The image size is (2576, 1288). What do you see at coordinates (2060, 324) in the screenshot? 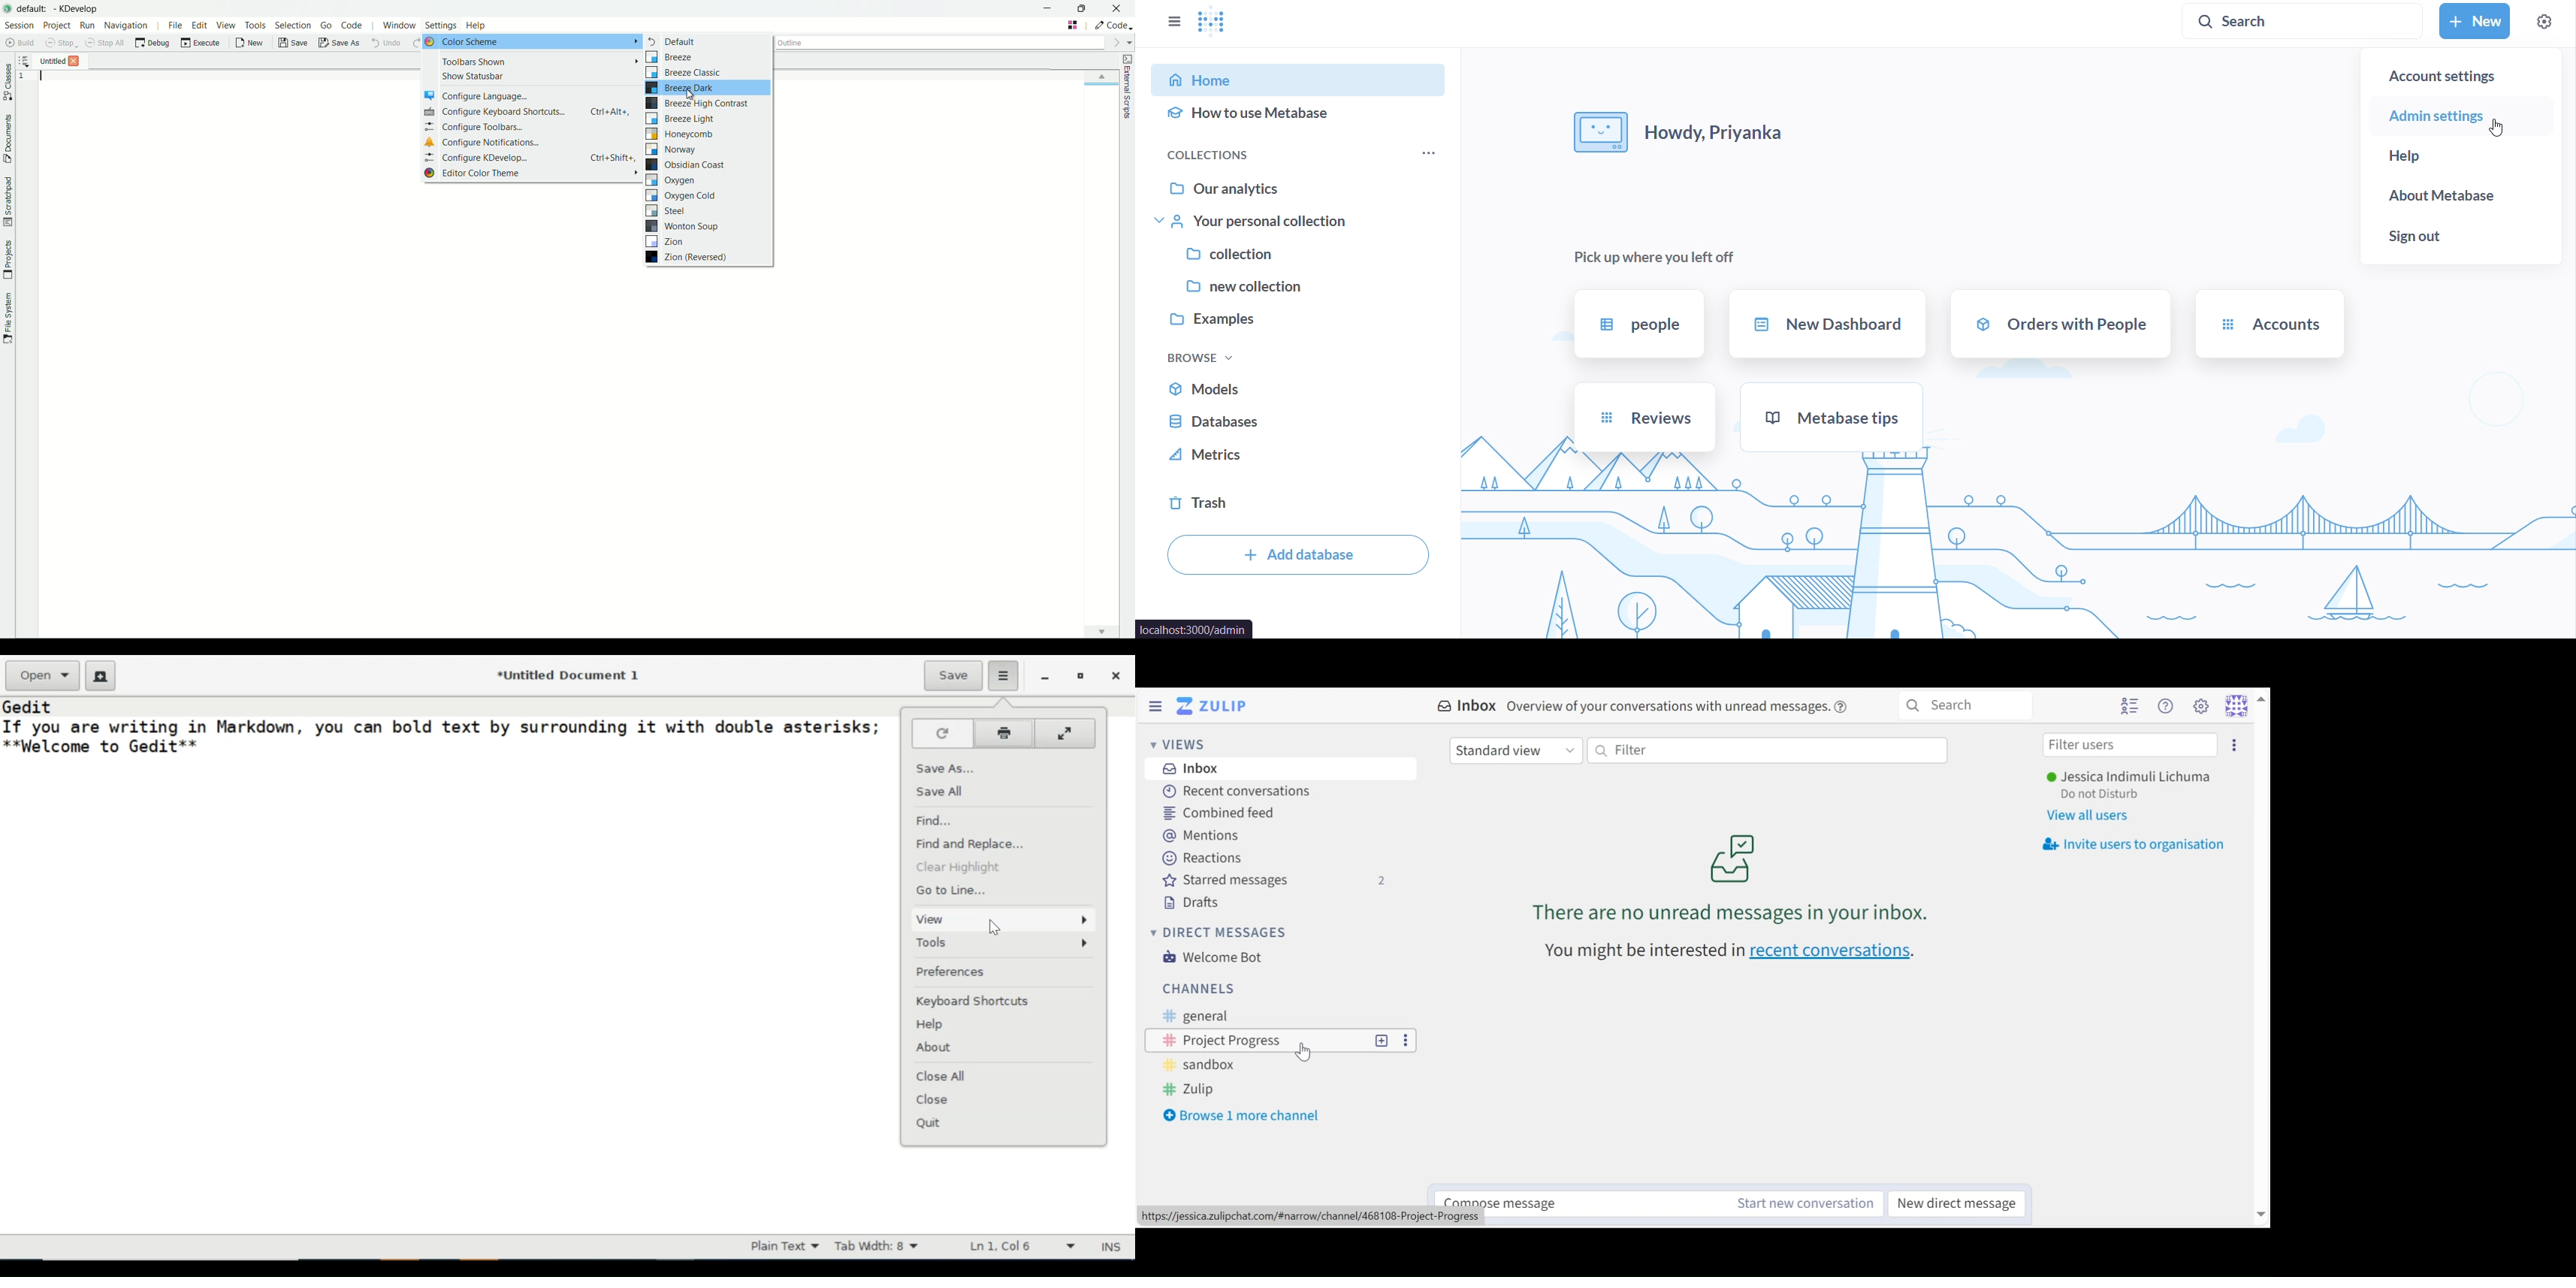
I see `orders with people` at bounding box center [2060, 324].